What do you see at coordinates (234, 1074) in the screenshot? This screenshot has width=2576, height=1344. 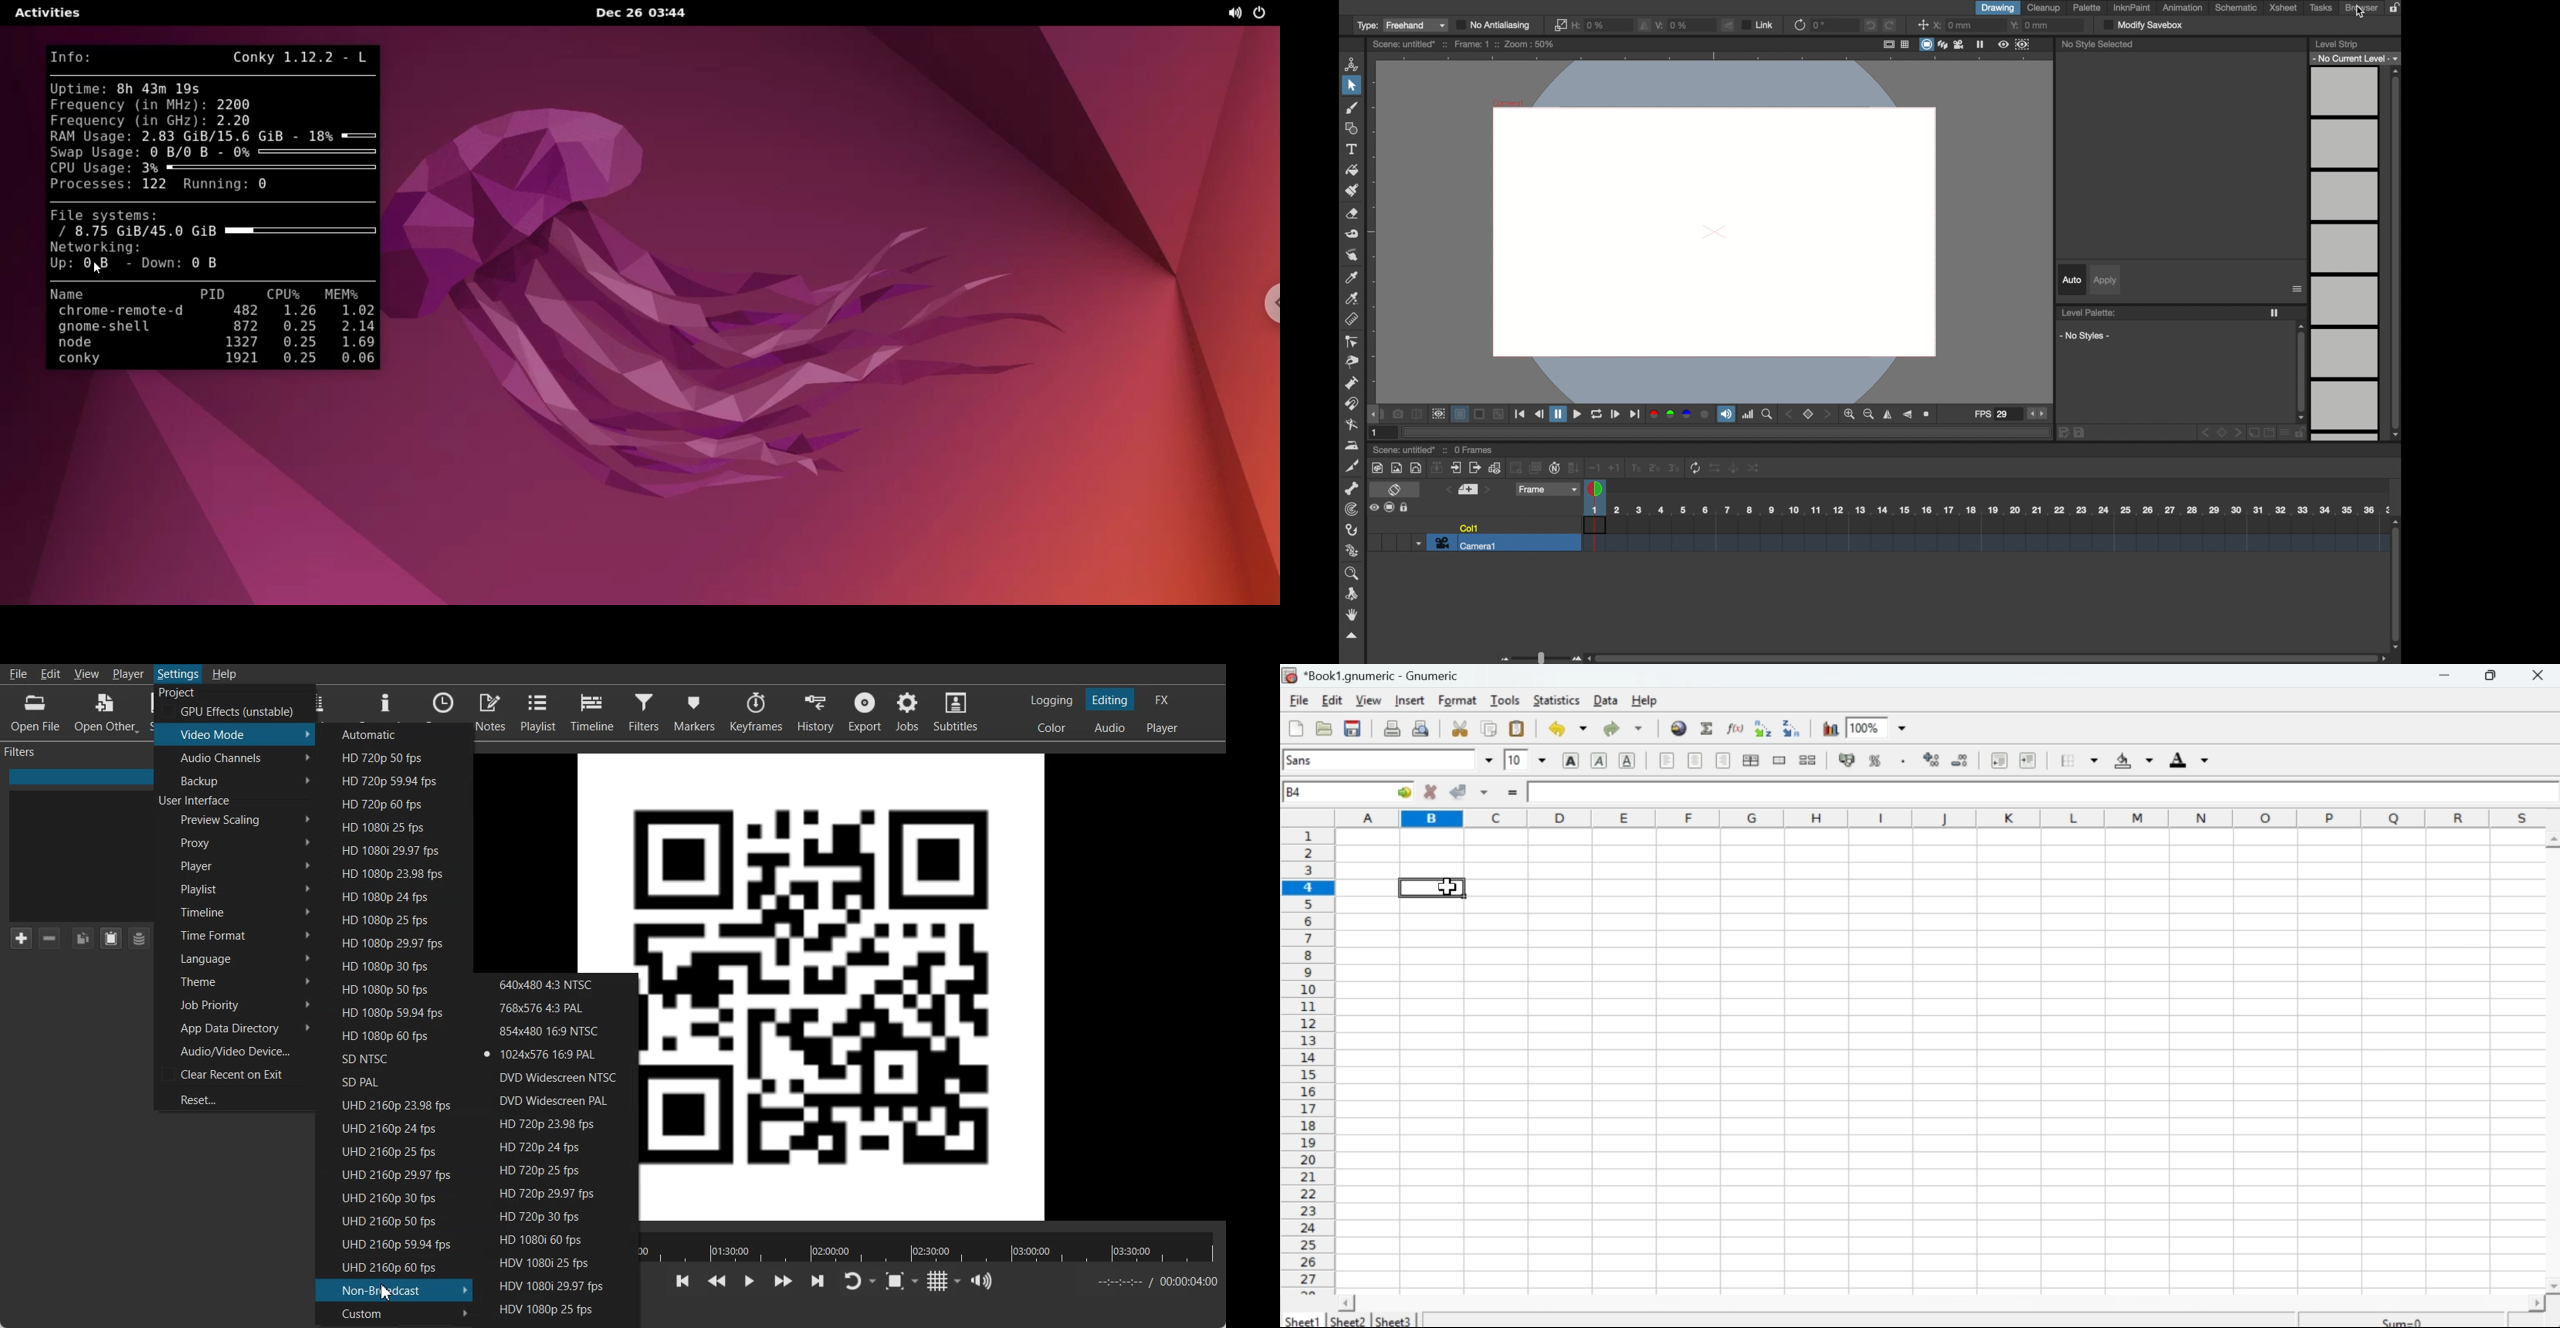 I see `Clear Recent on Exit` at bounding box center [234, 1074].